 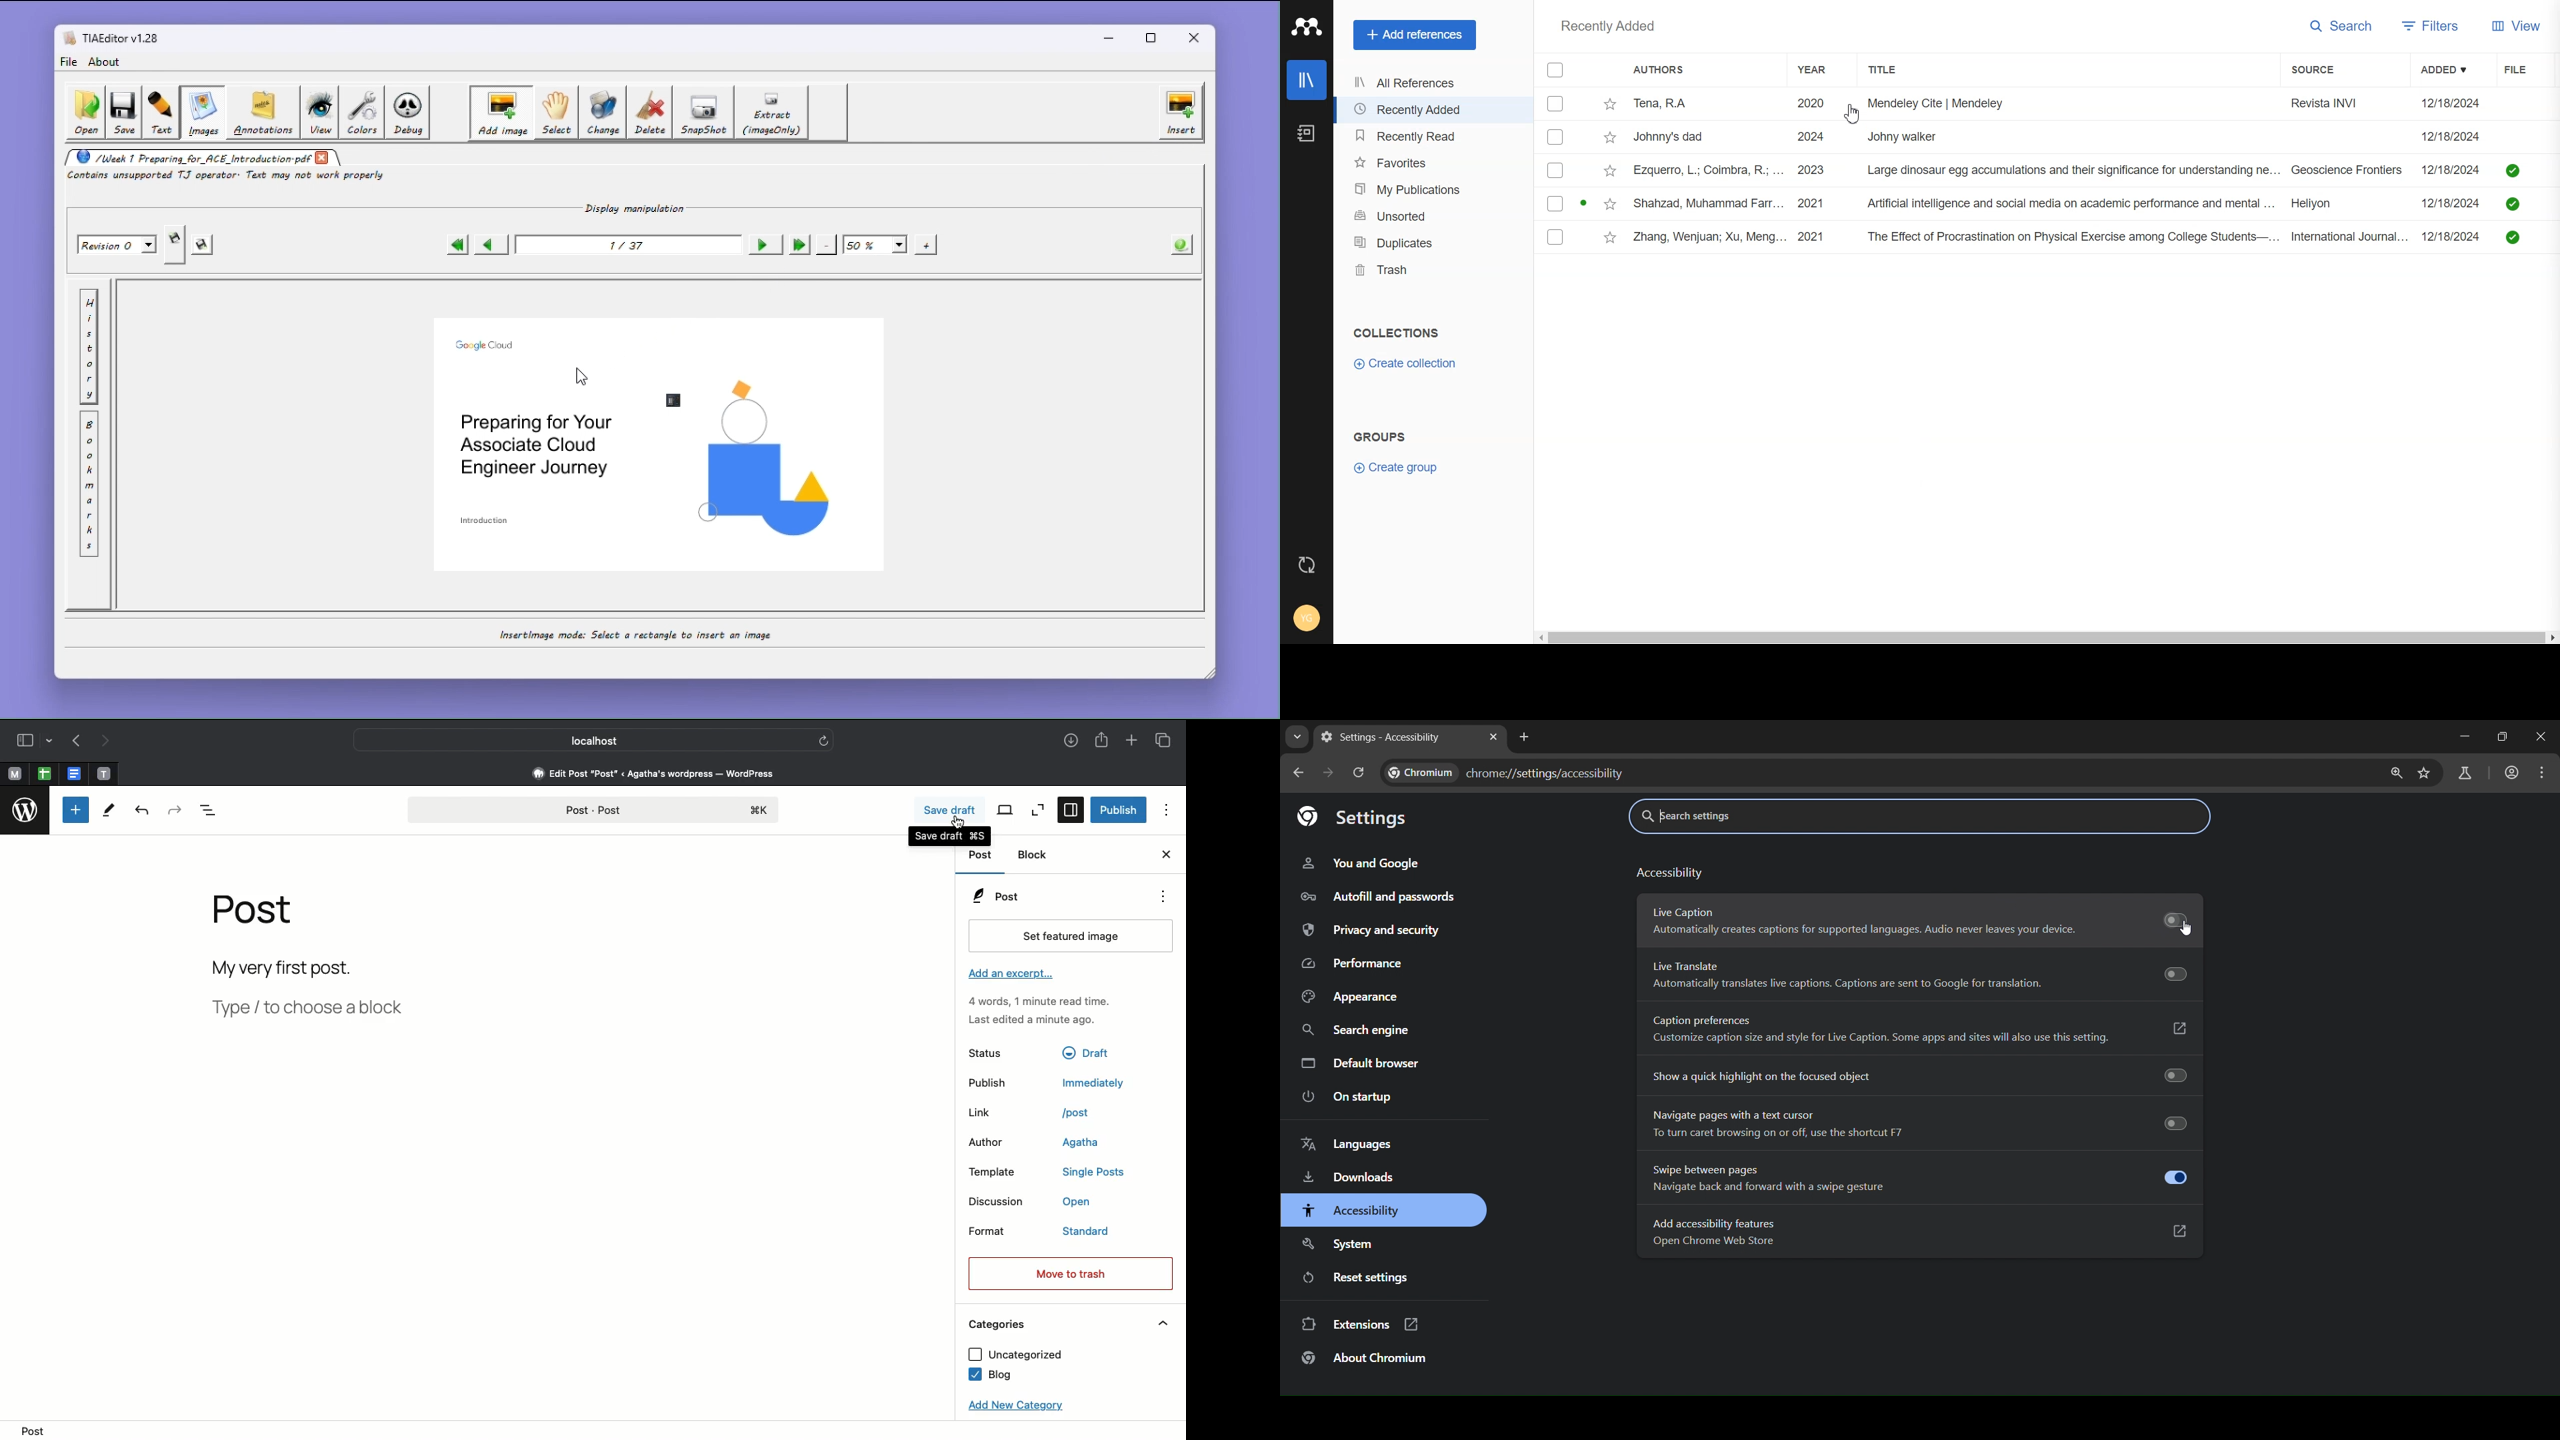 What do you see at coordinates (2513, 170) in the screenshot?
I see `saved` at bounding box center [2513, 170].